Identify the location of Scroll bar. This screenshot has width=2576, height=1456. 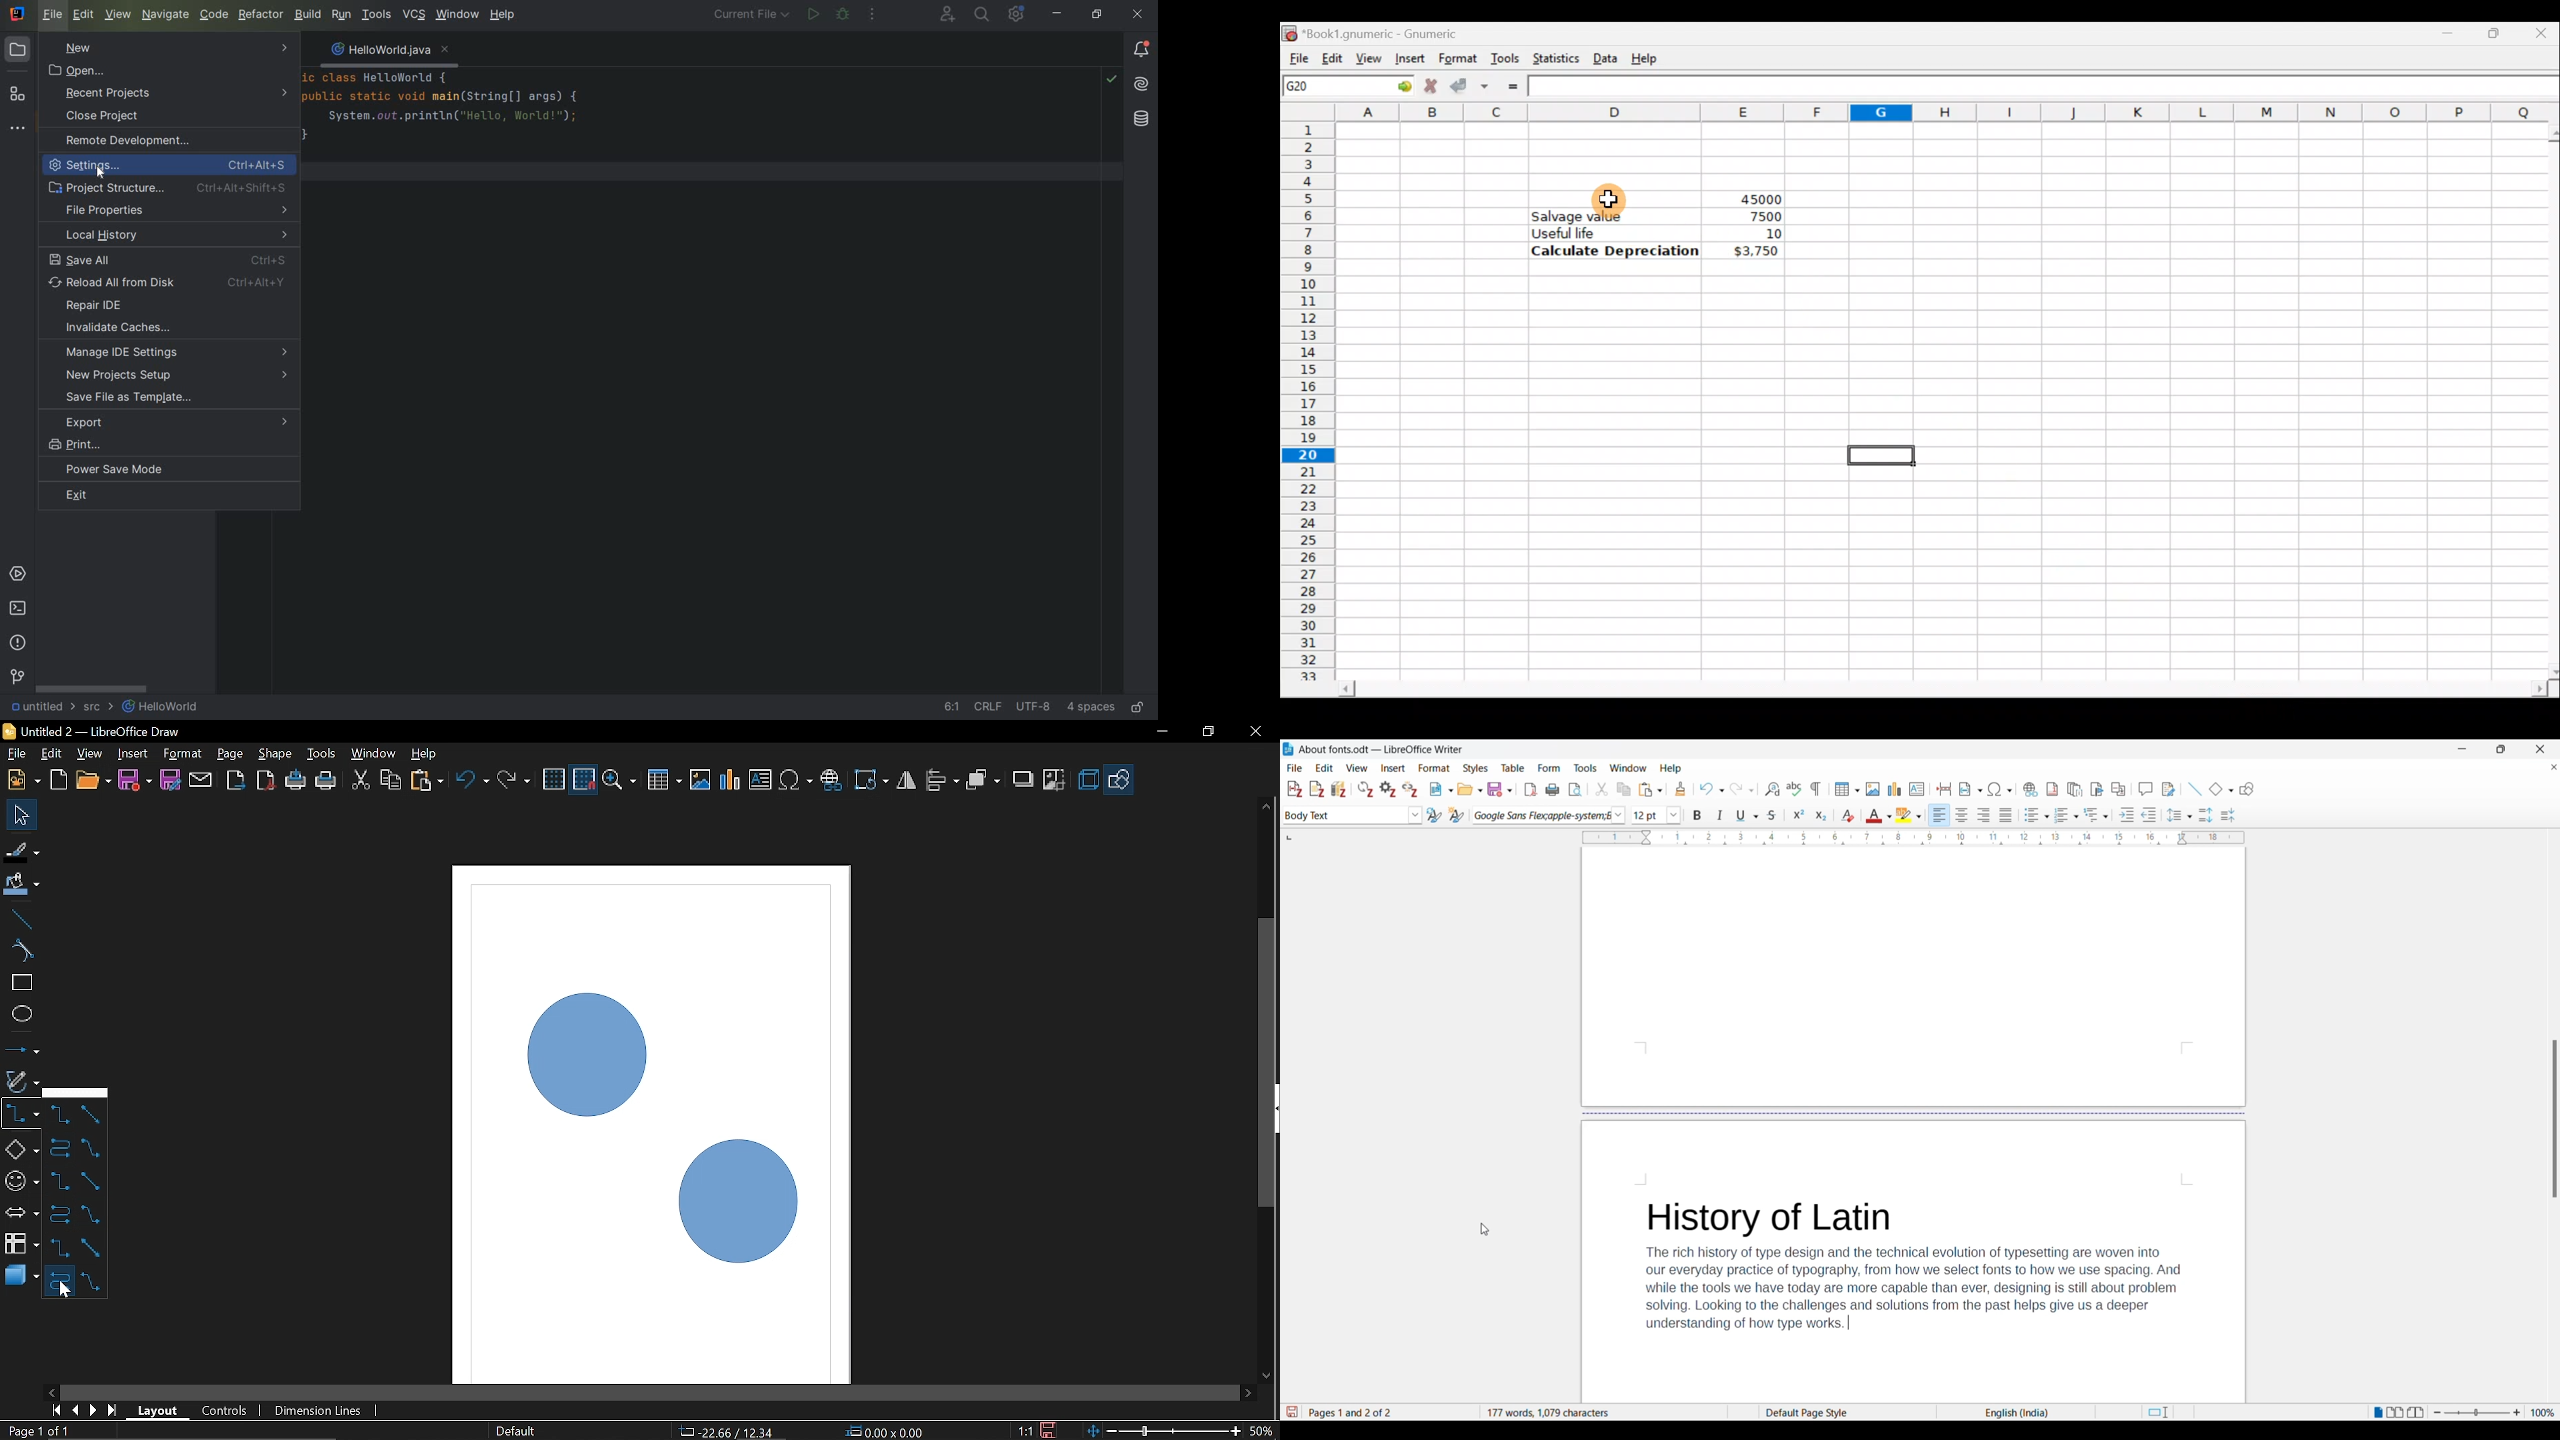
(1941, 691).